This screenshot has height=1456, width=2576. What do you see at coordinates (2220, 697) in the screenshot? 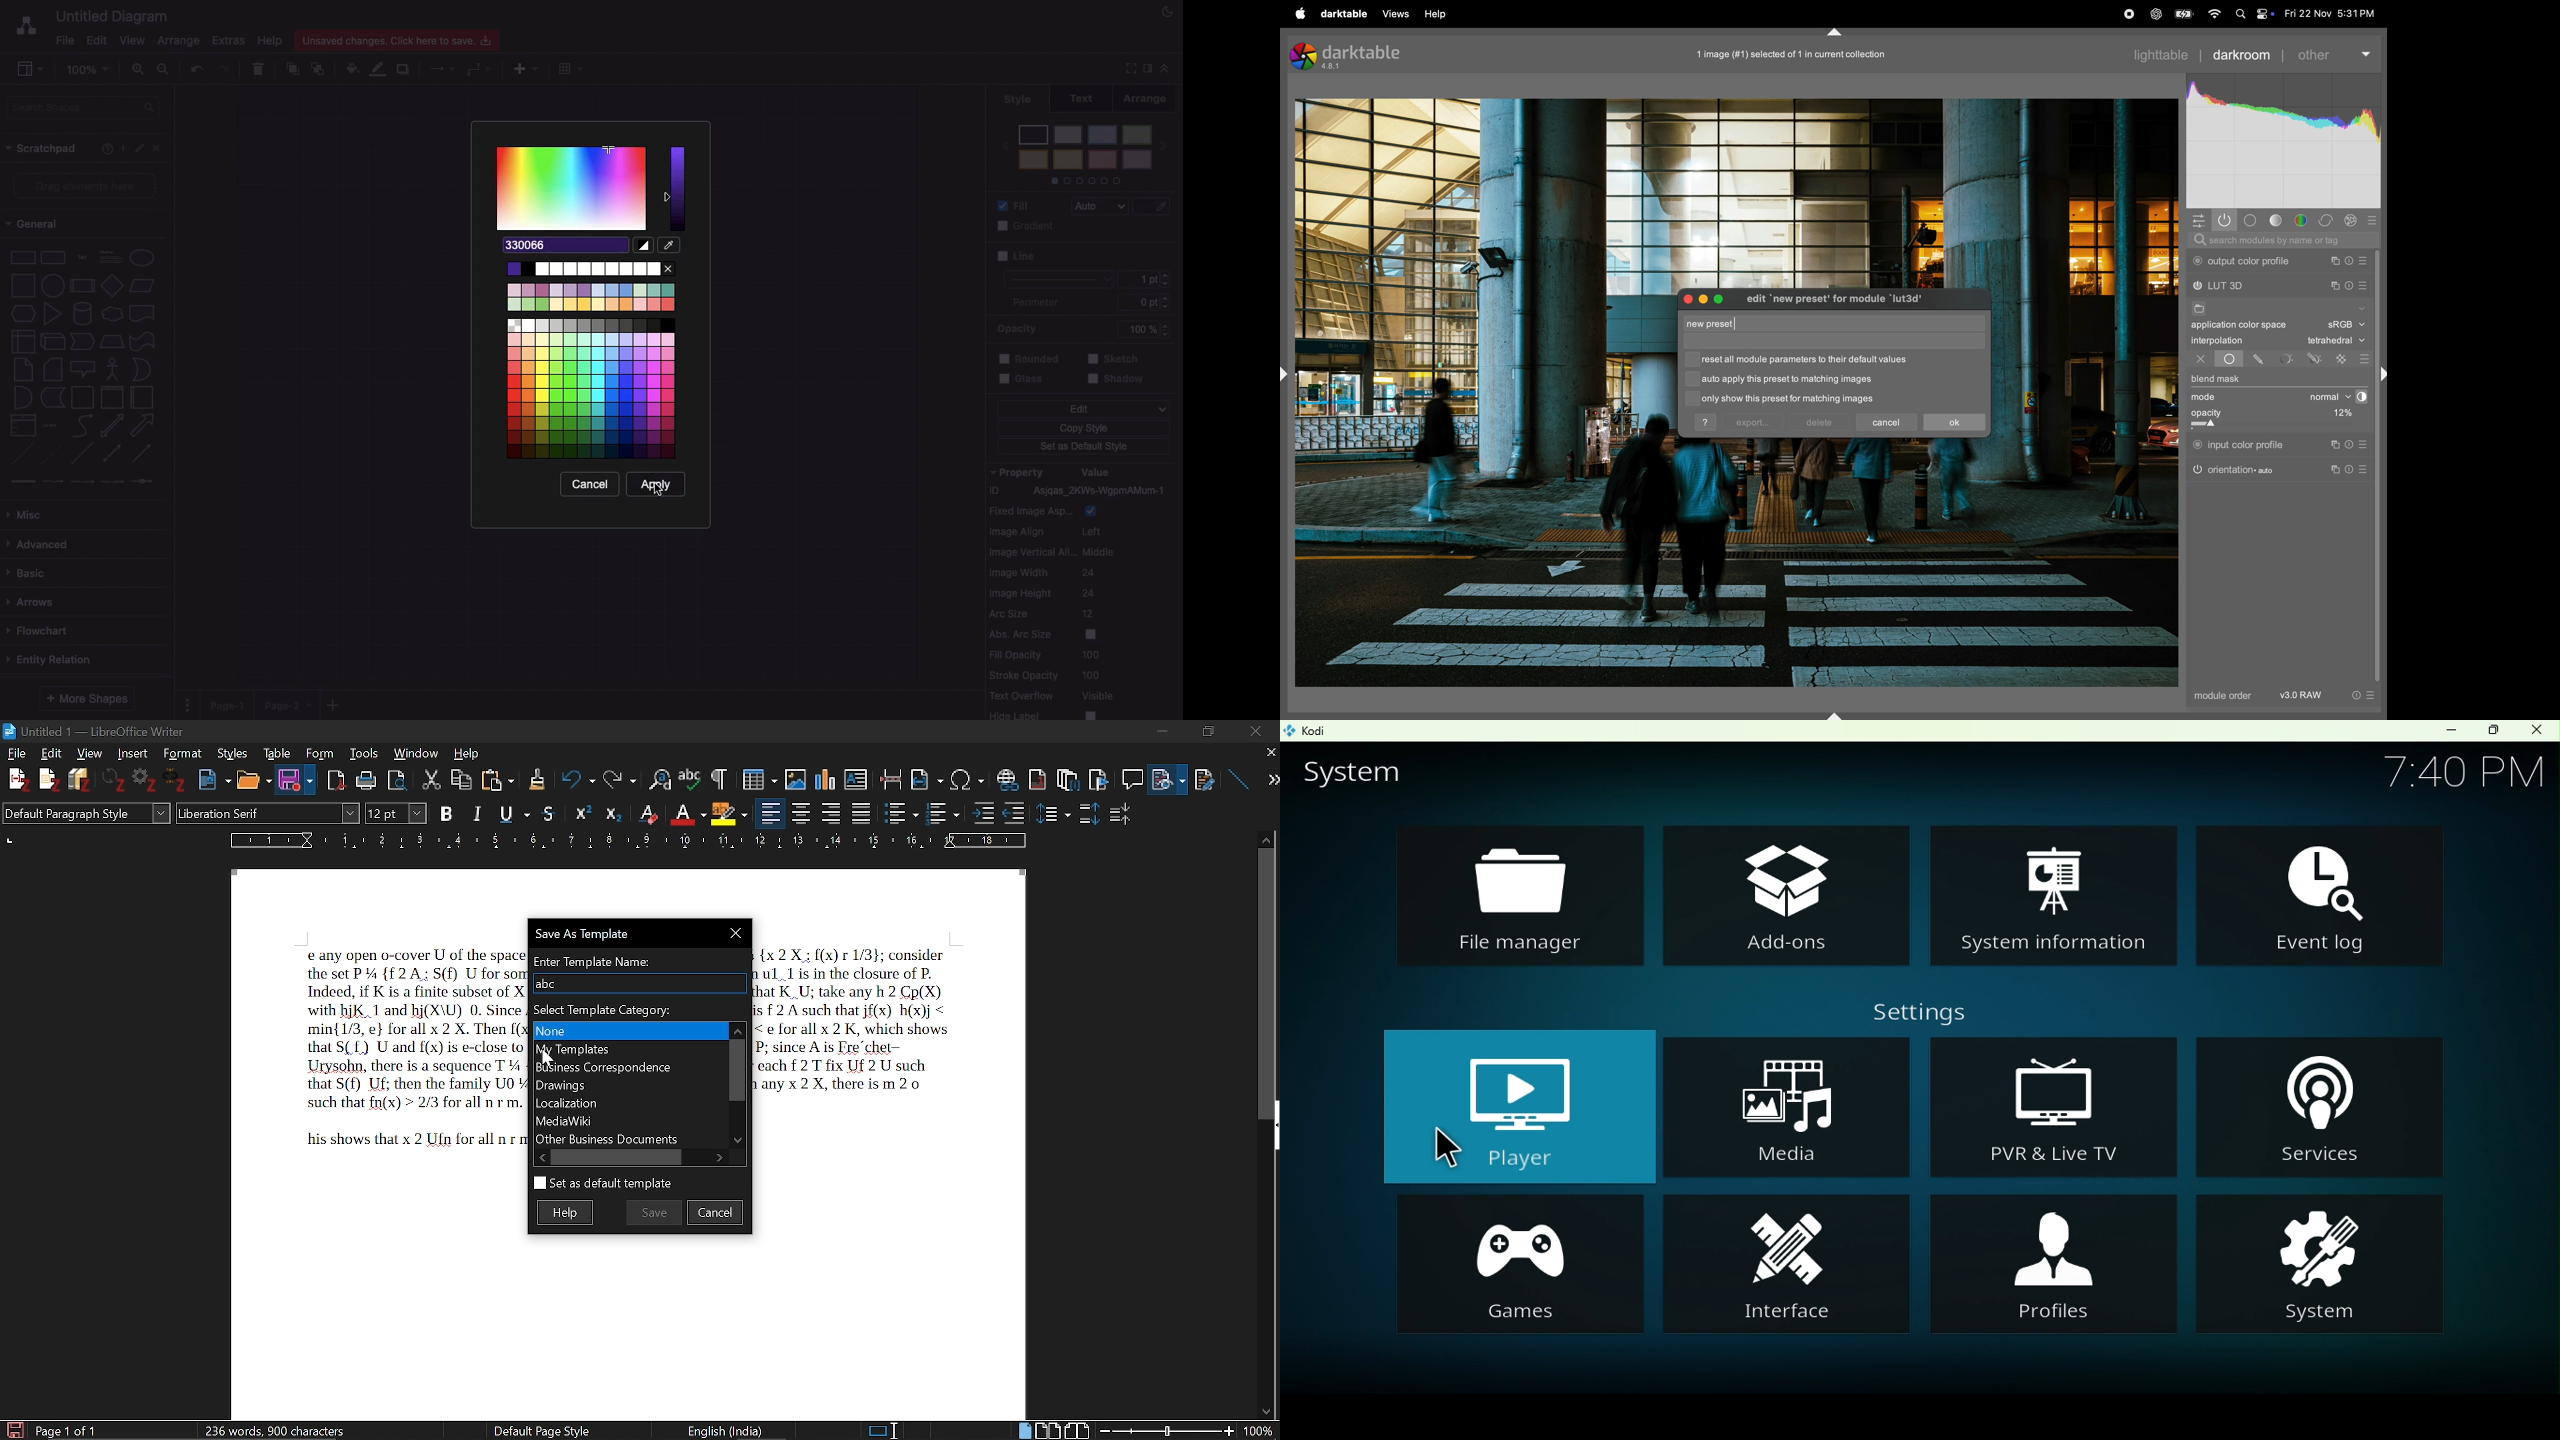
I see `module order` at bounding box center [2220, 697].